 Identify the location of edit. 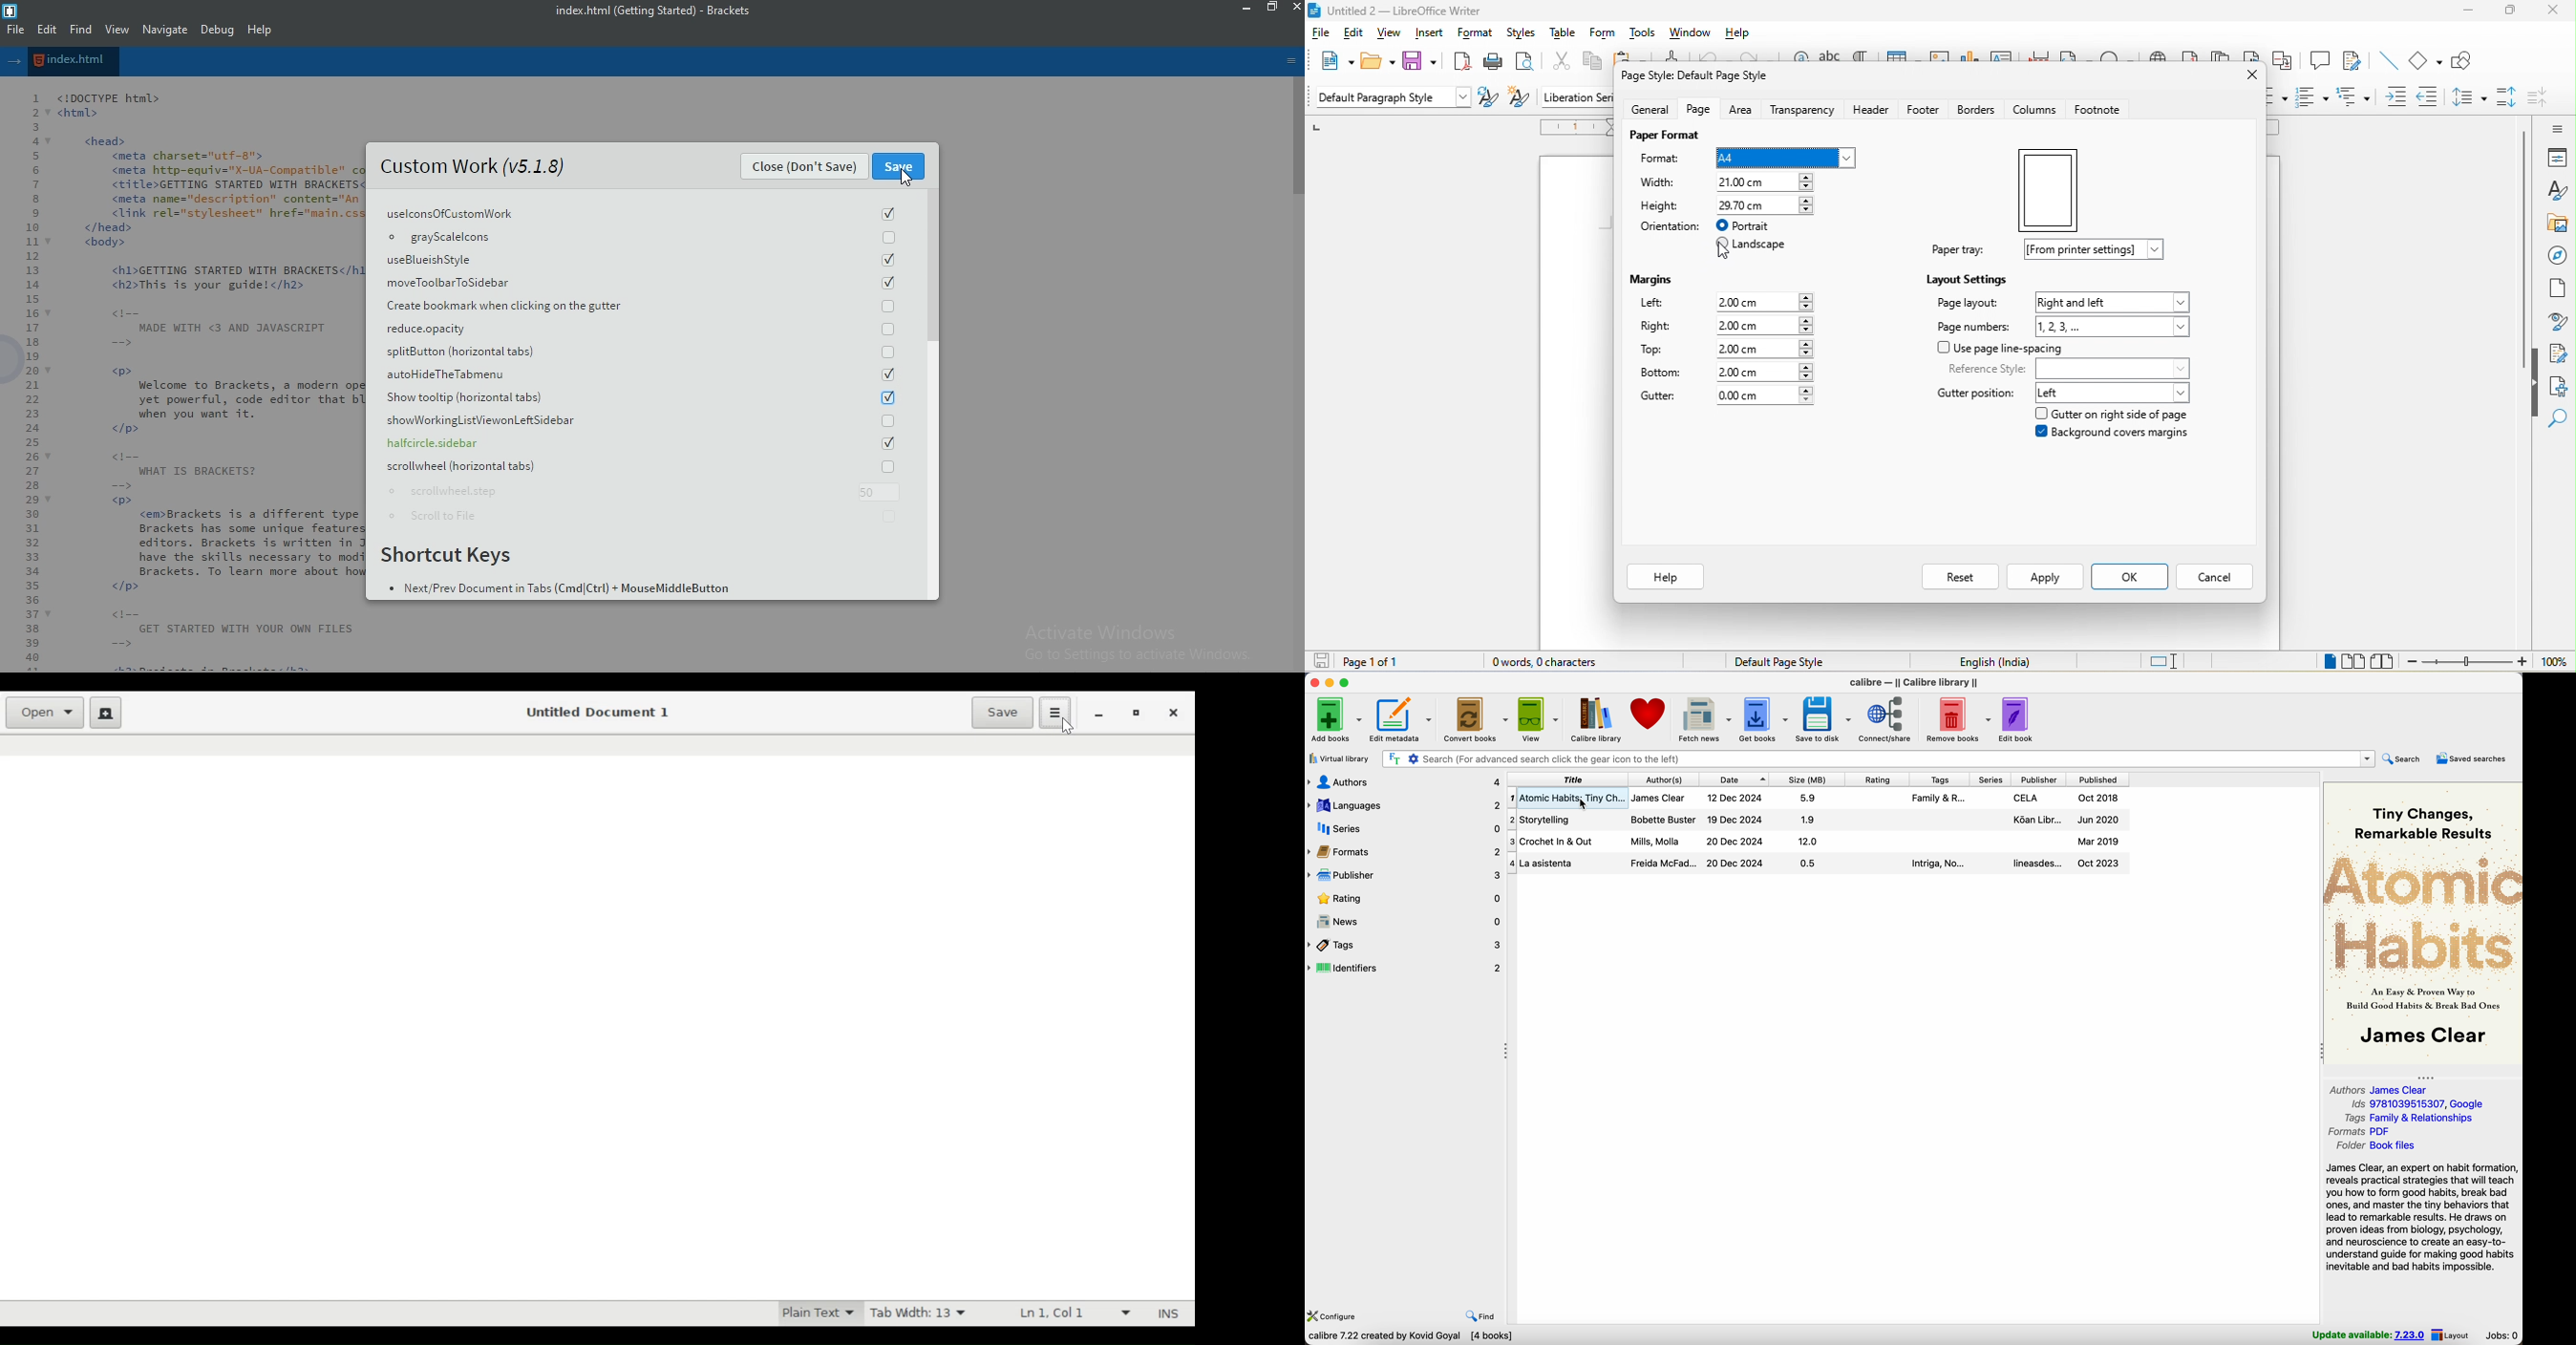
(46, 30).